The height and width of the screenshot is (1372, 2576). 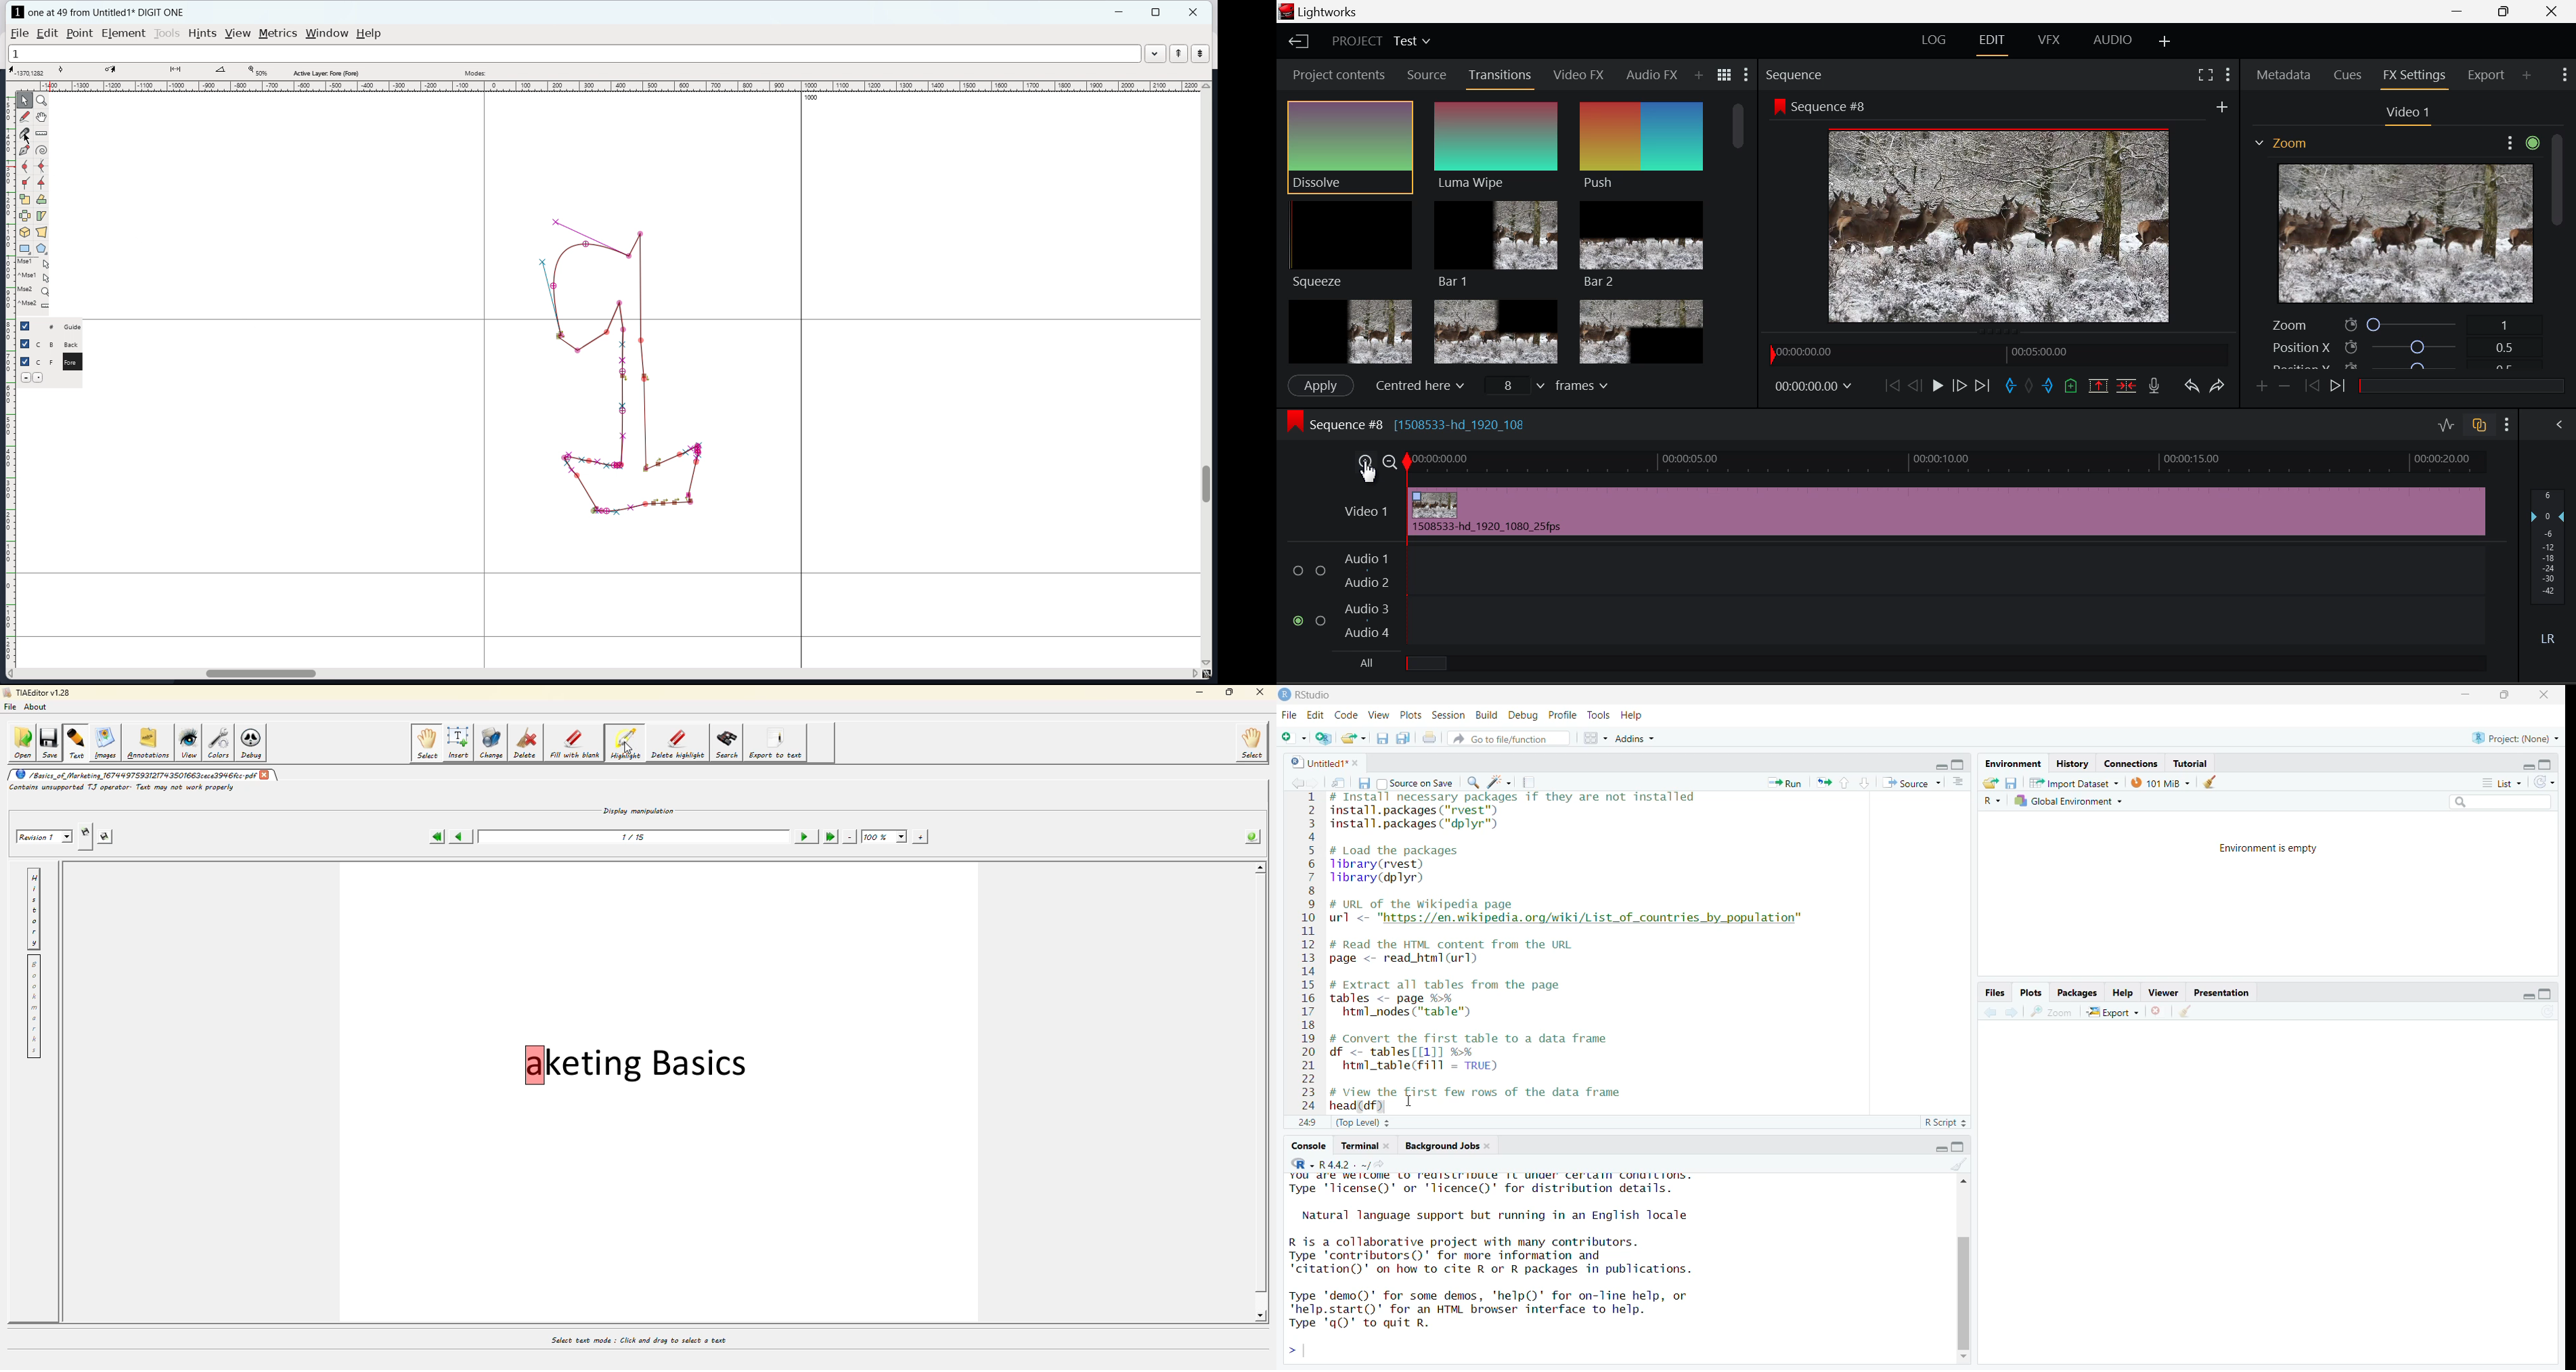 What do you see at coordinates (2158, 1011) in the screenshot?
I see `close` at bounding box center [2158, 1011].